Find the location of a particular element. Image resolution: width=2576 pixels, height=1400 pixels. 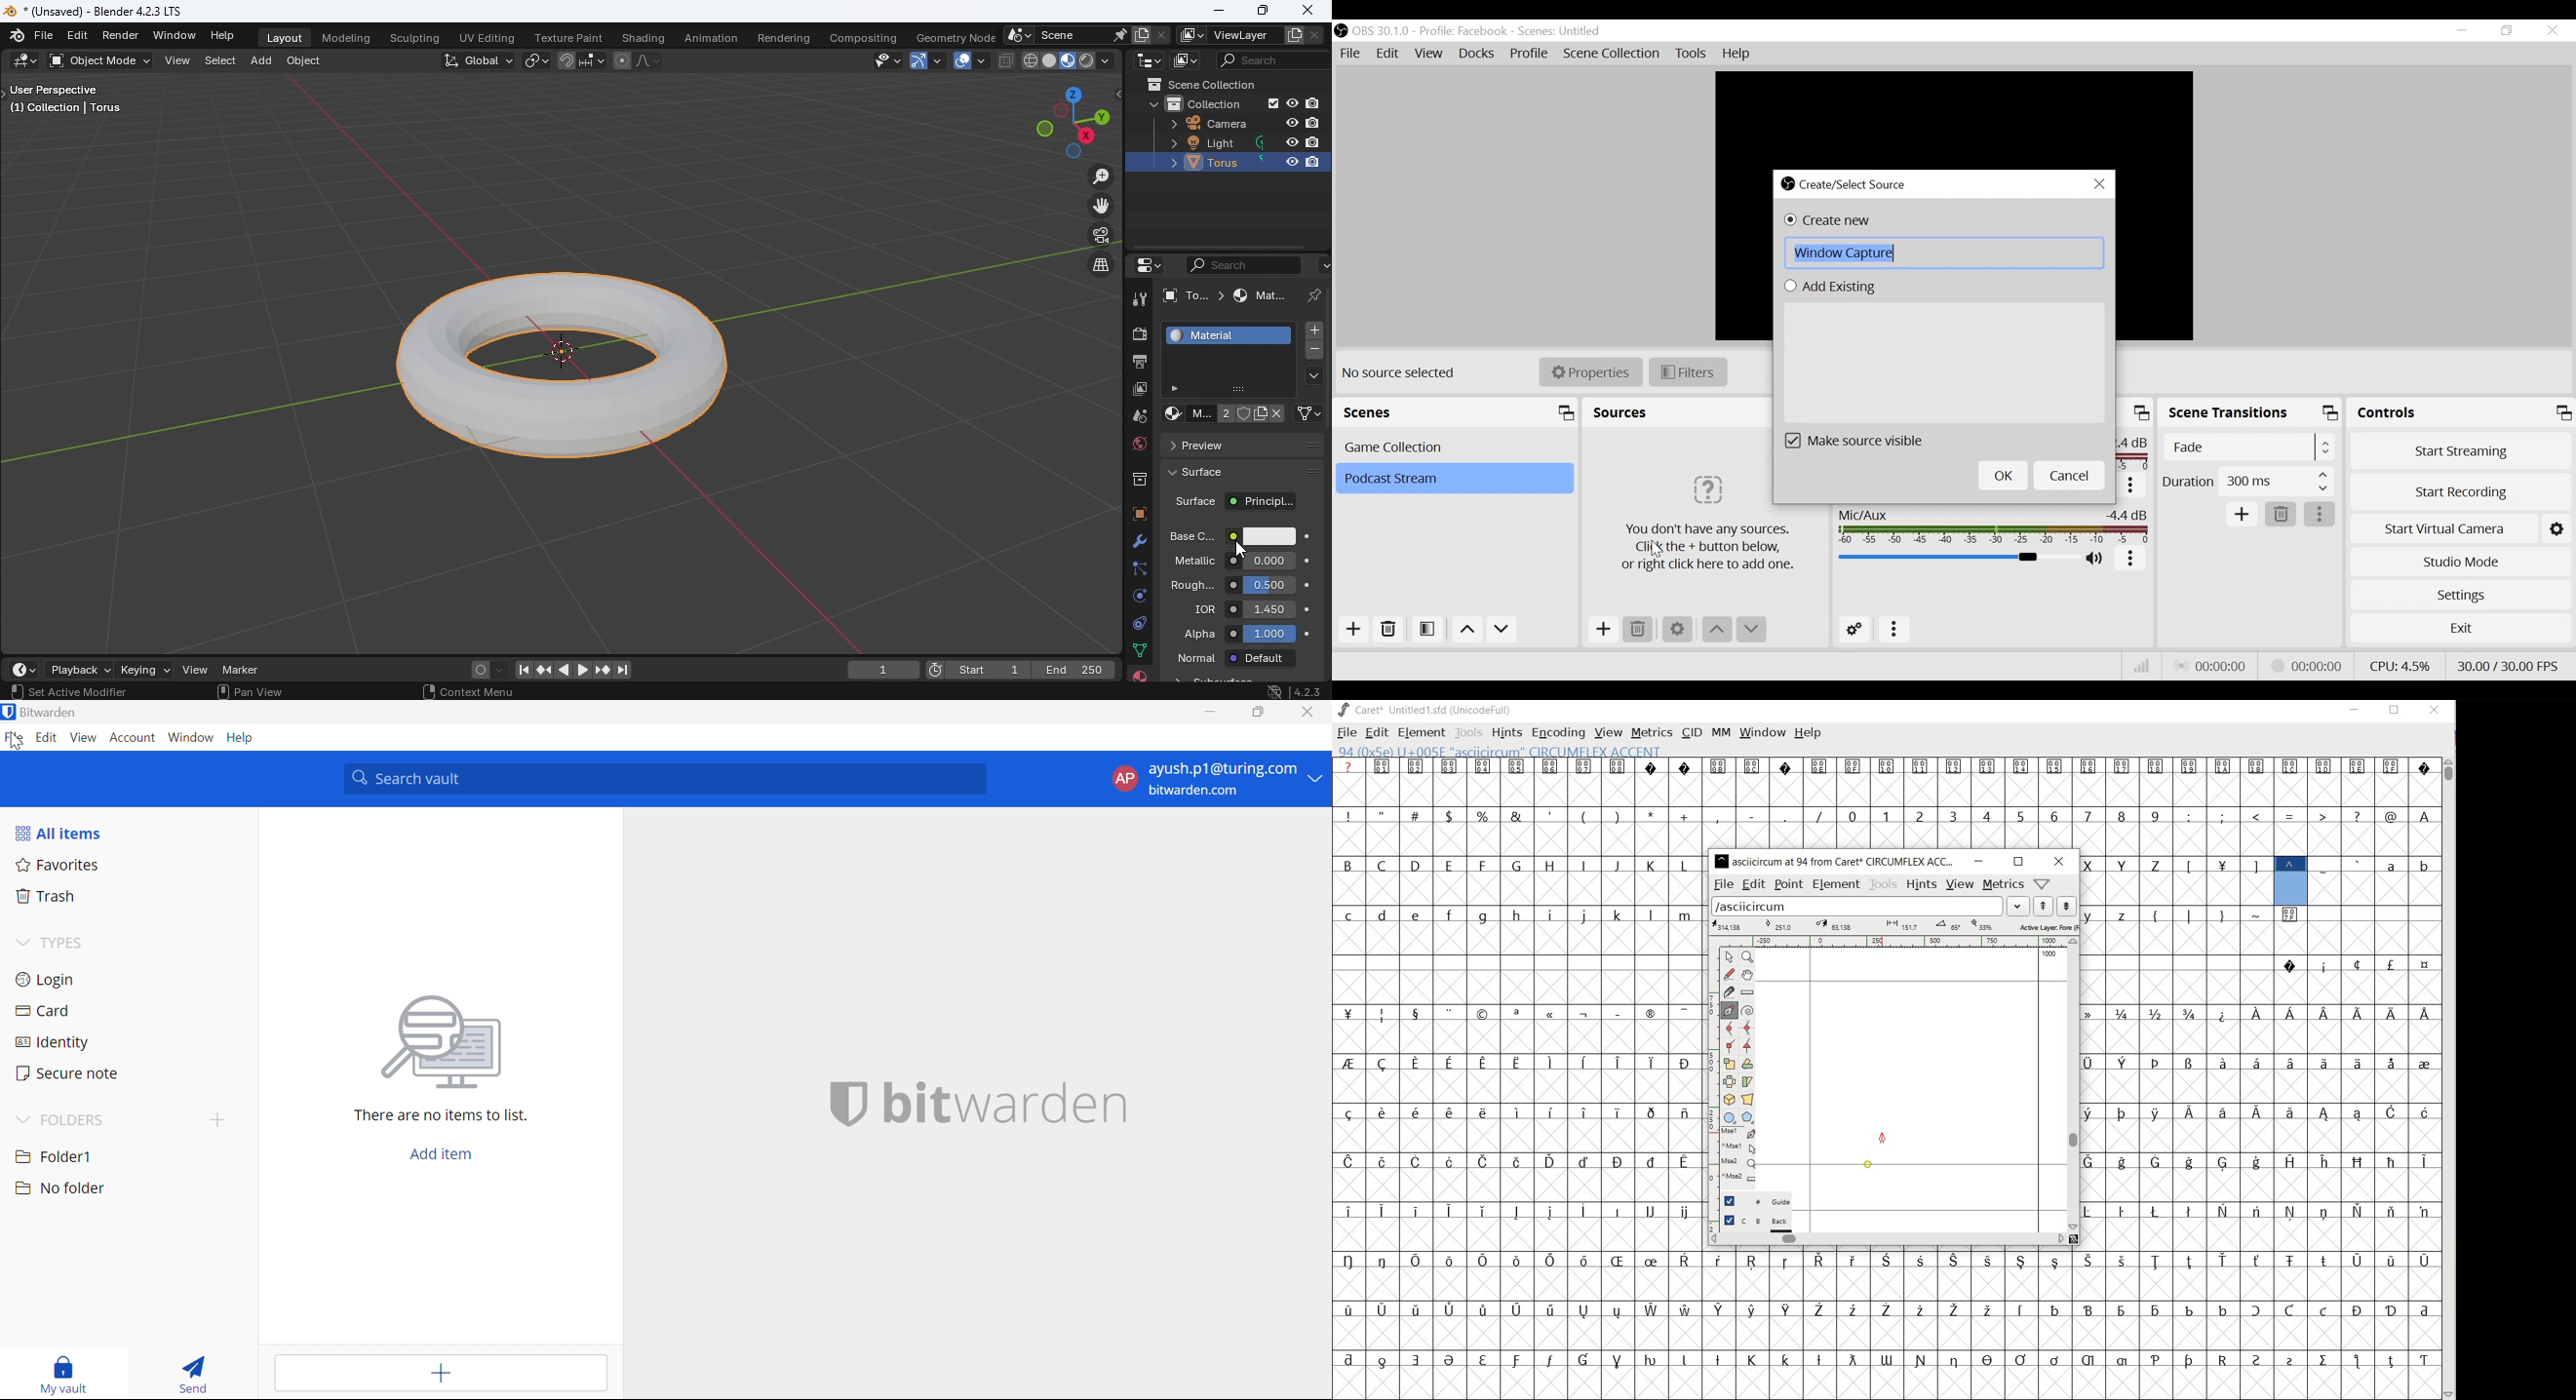

Compositing is located at coordinates (865, 39).